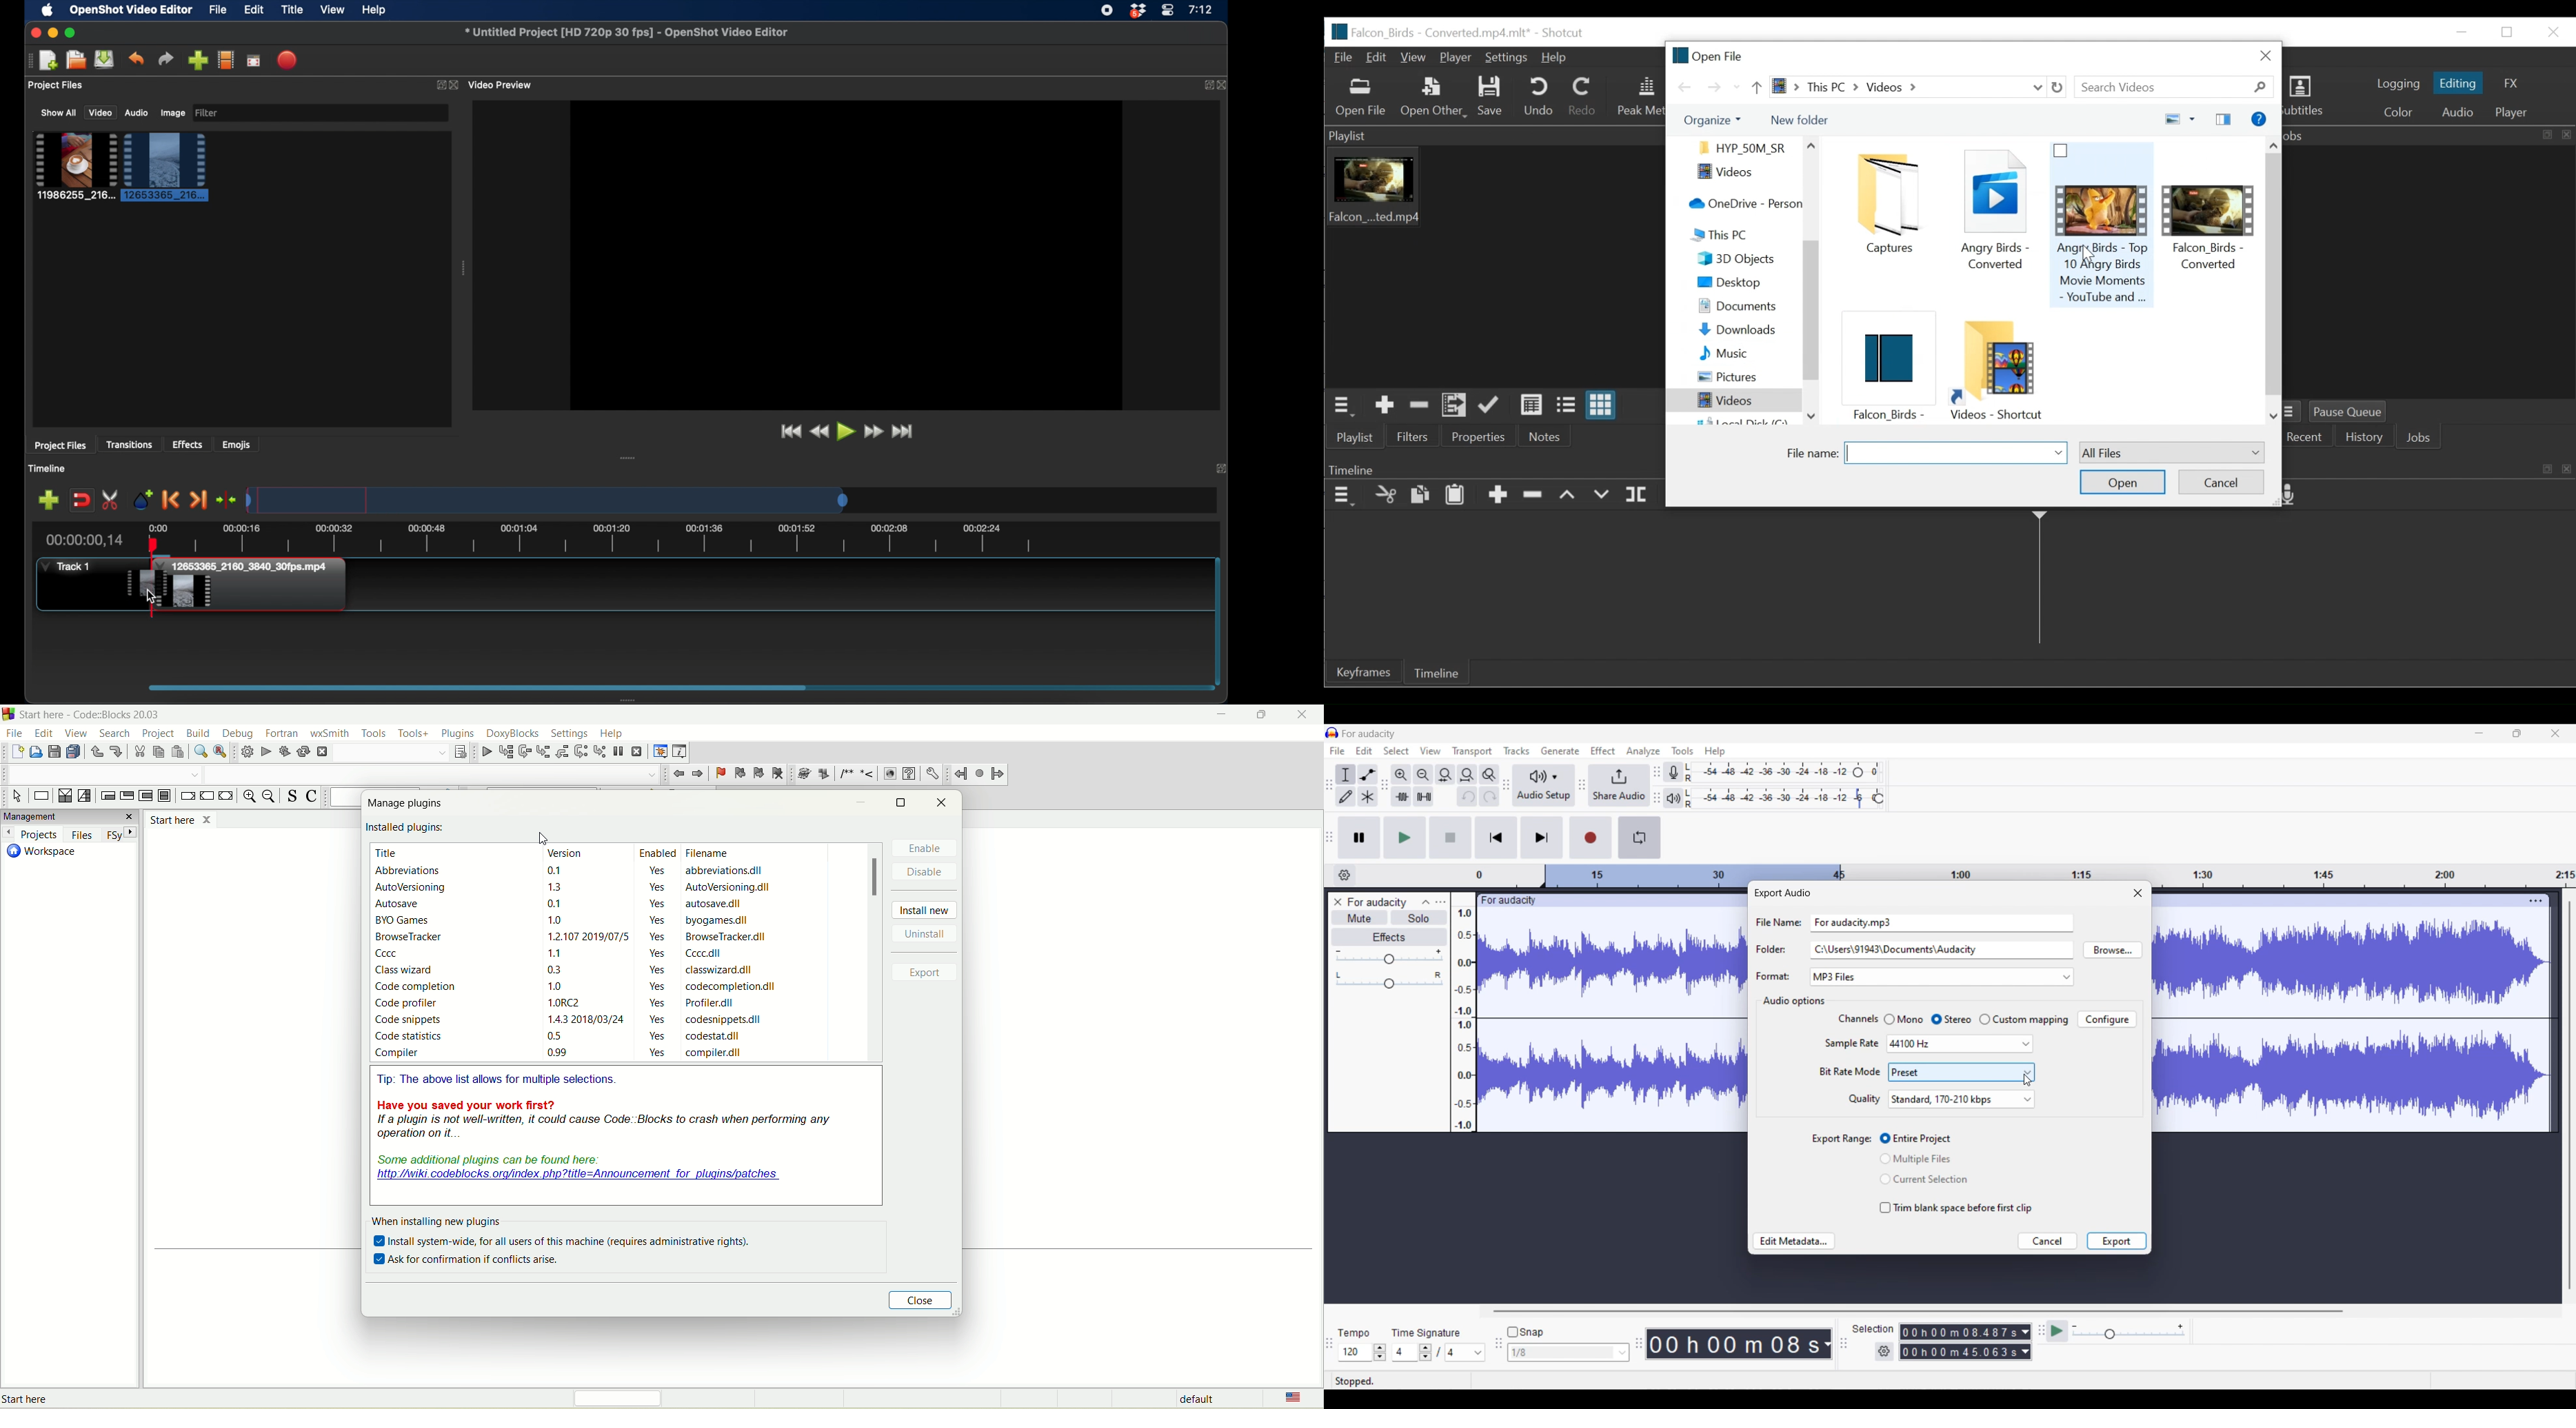 The width and height of the screenshot is (2576, 1428). I want to click on step into instructions, so click(599, 751).